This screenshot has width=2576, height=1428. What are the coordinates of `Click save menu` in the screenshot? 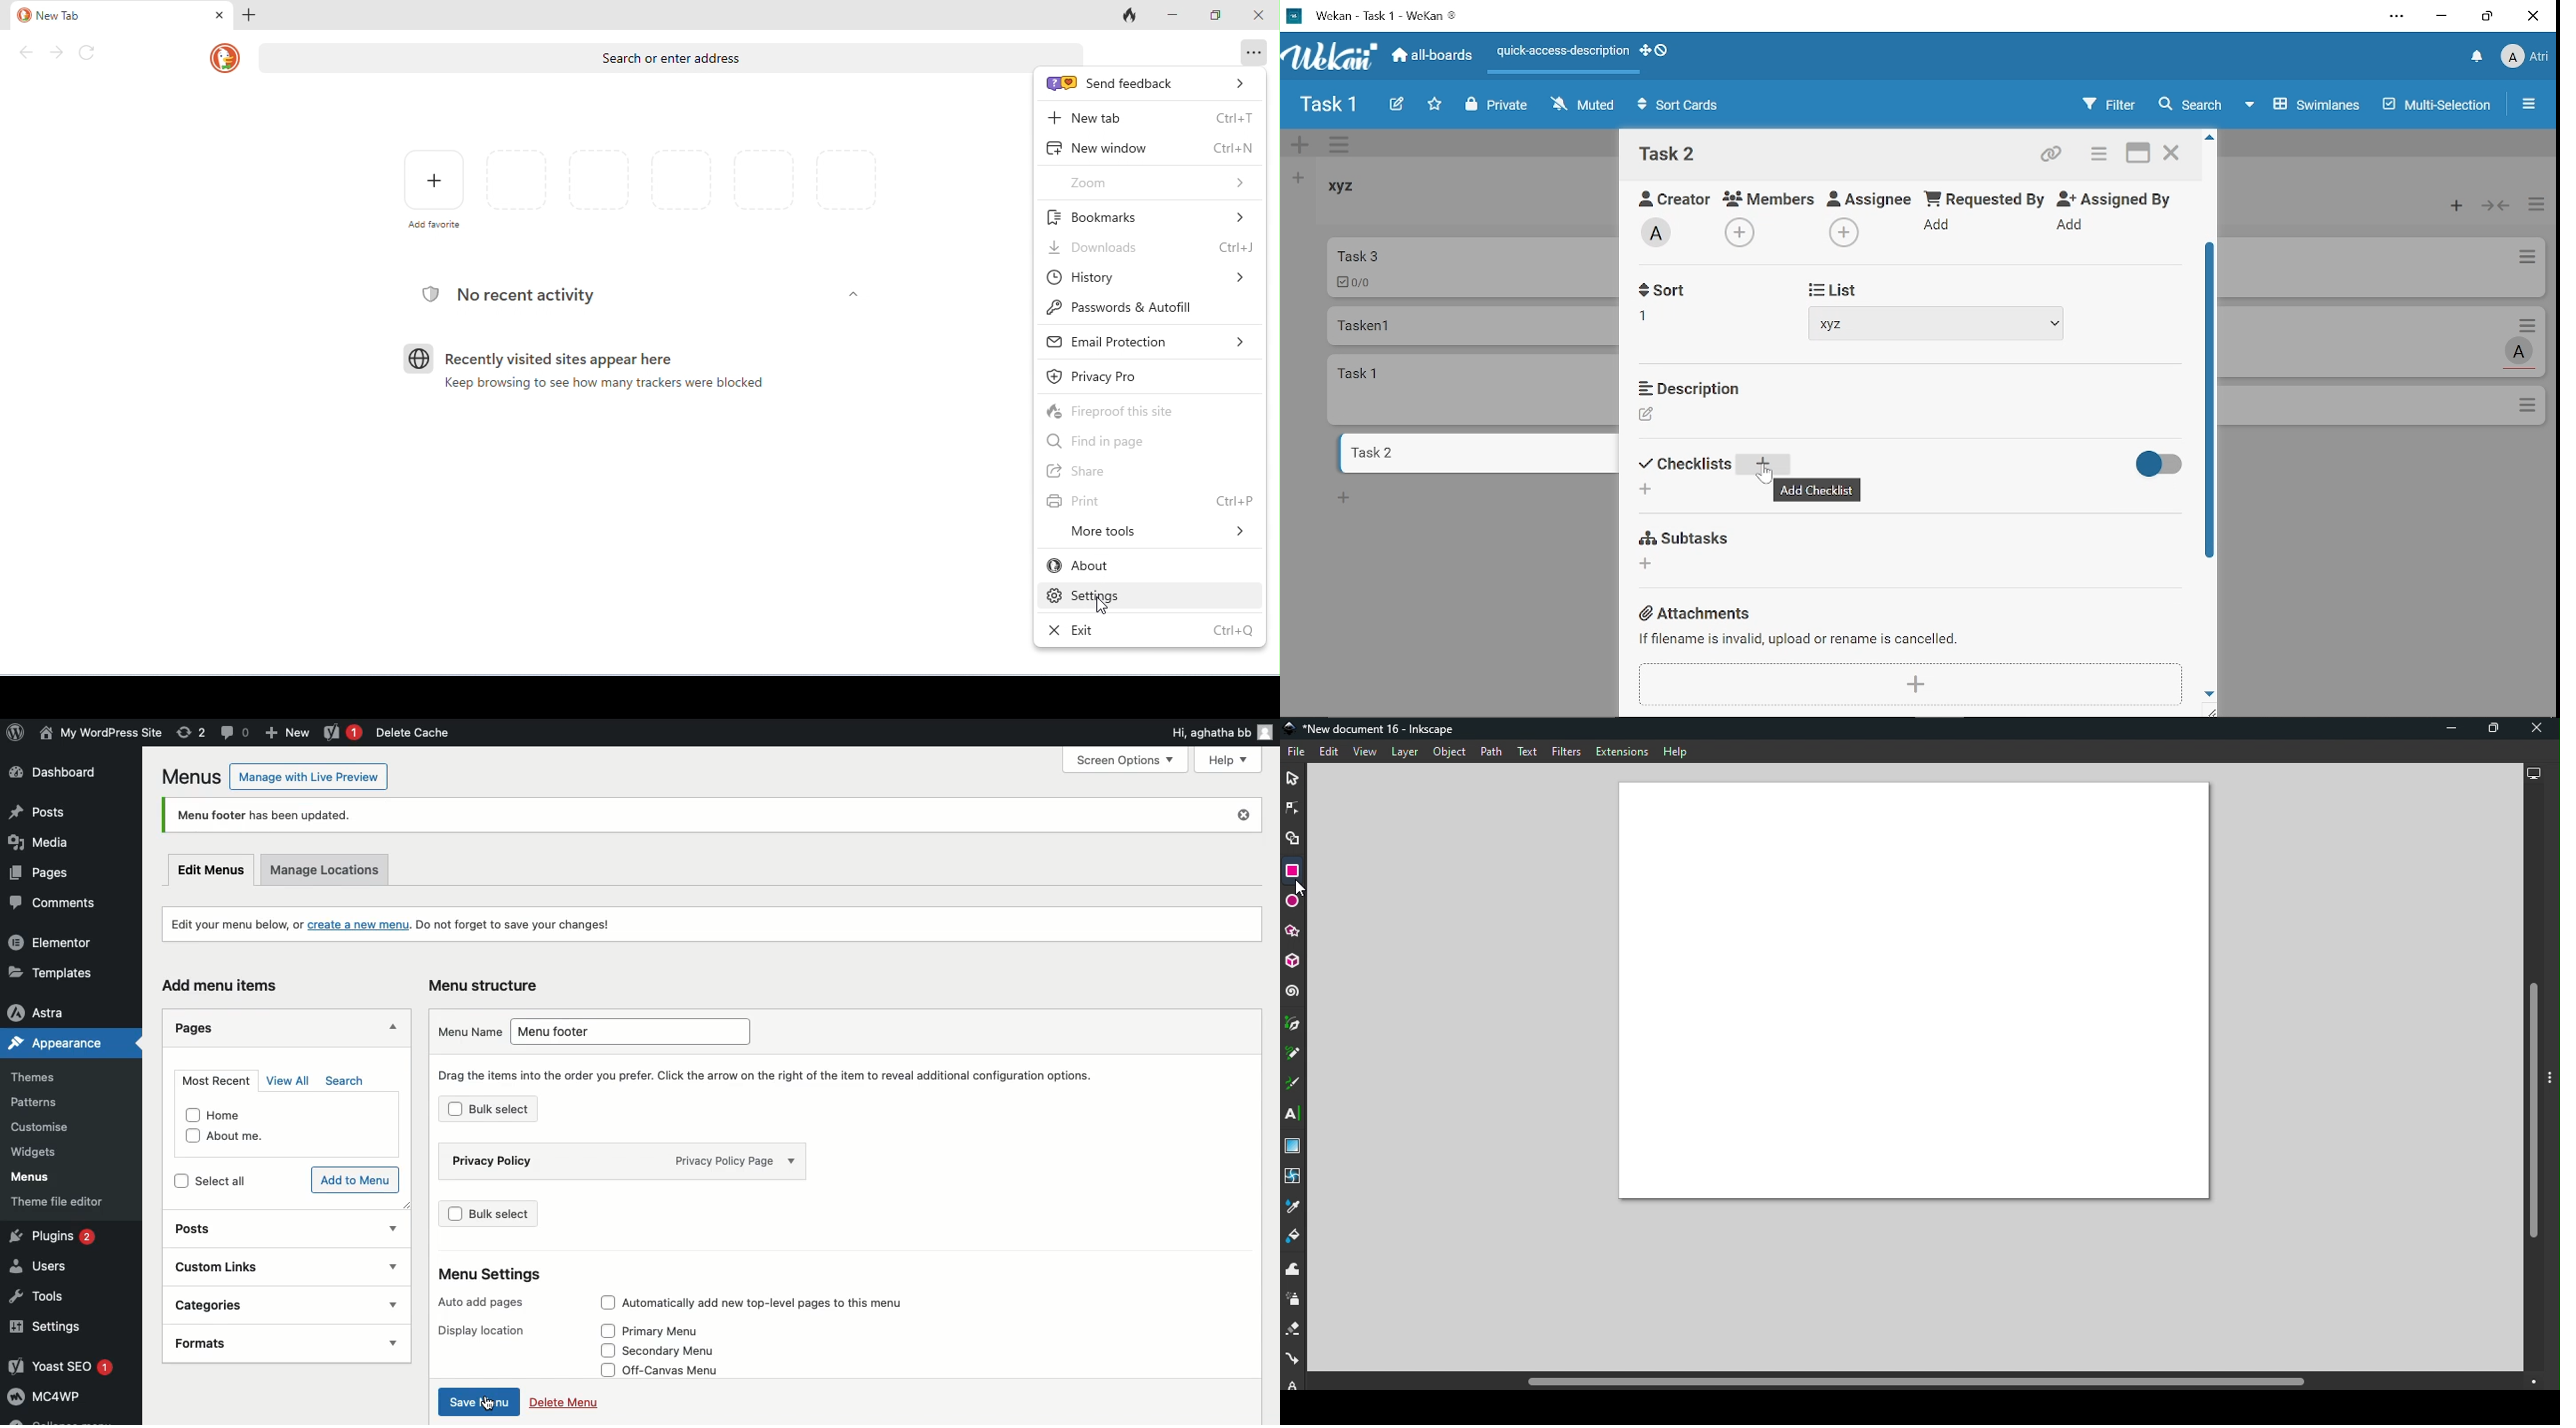 It's located at (476, 1403).